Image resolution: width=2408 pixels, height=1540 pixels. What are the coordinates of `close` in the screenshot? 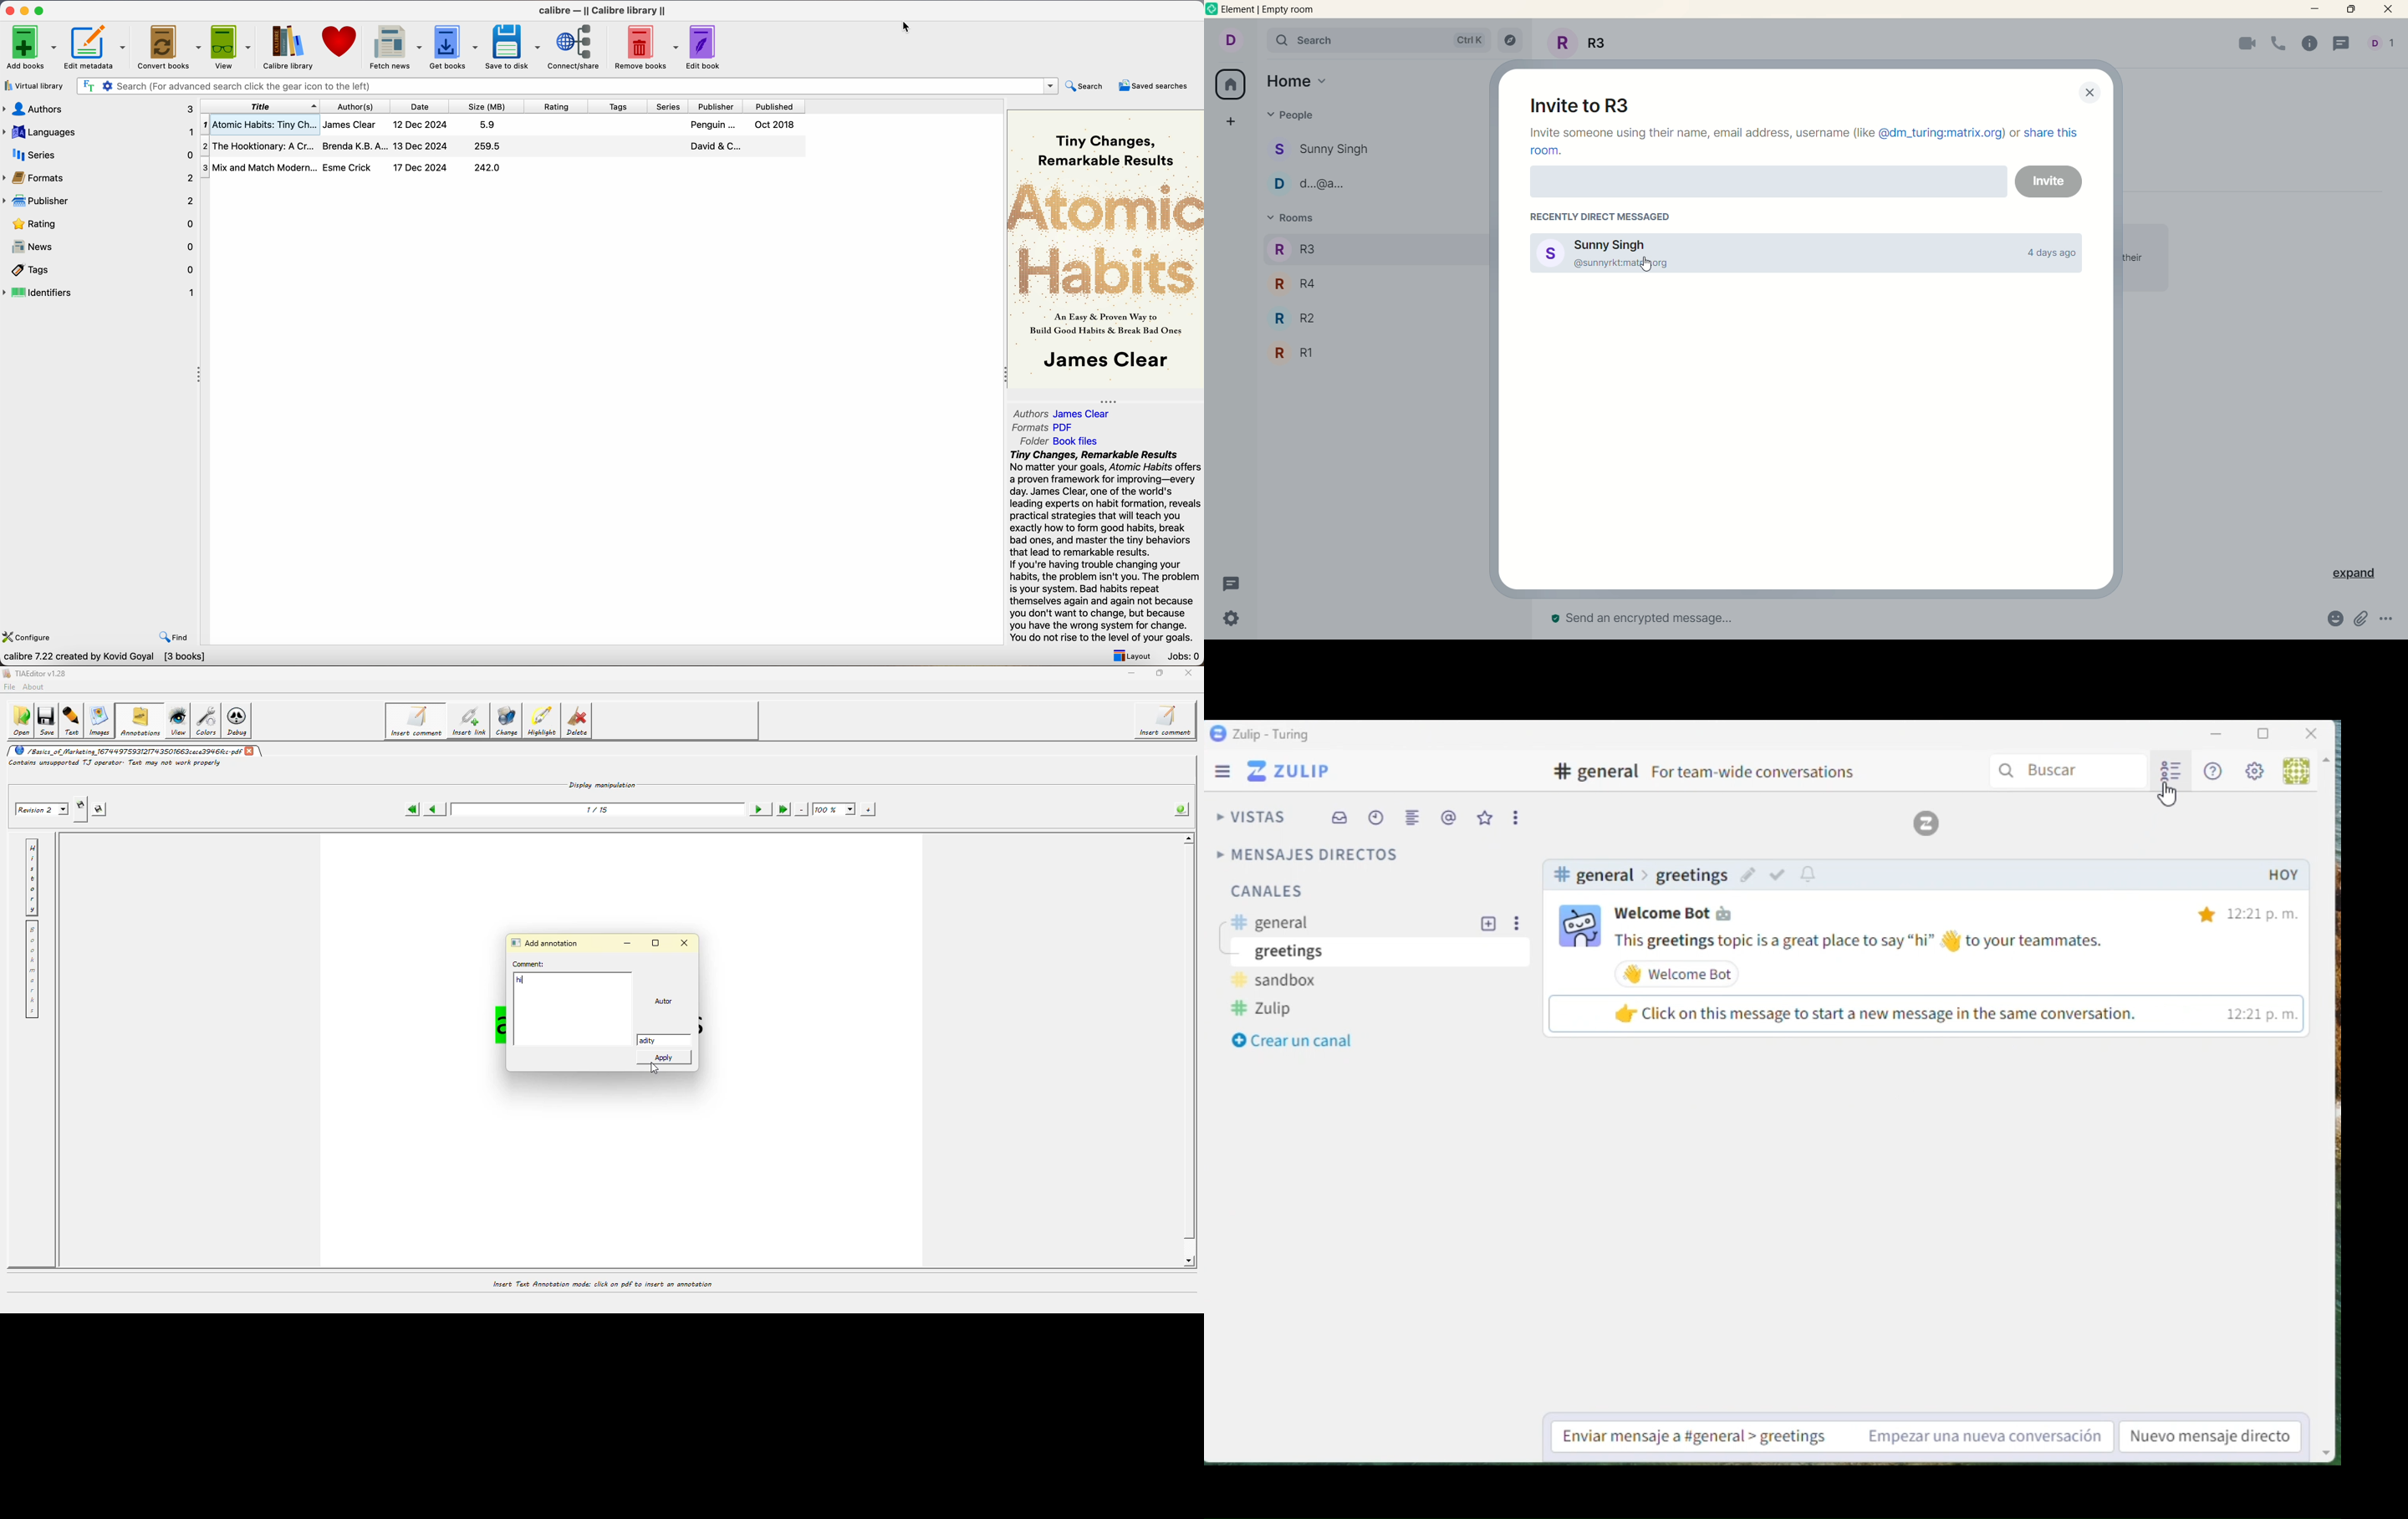 It's located at (2091, 93).